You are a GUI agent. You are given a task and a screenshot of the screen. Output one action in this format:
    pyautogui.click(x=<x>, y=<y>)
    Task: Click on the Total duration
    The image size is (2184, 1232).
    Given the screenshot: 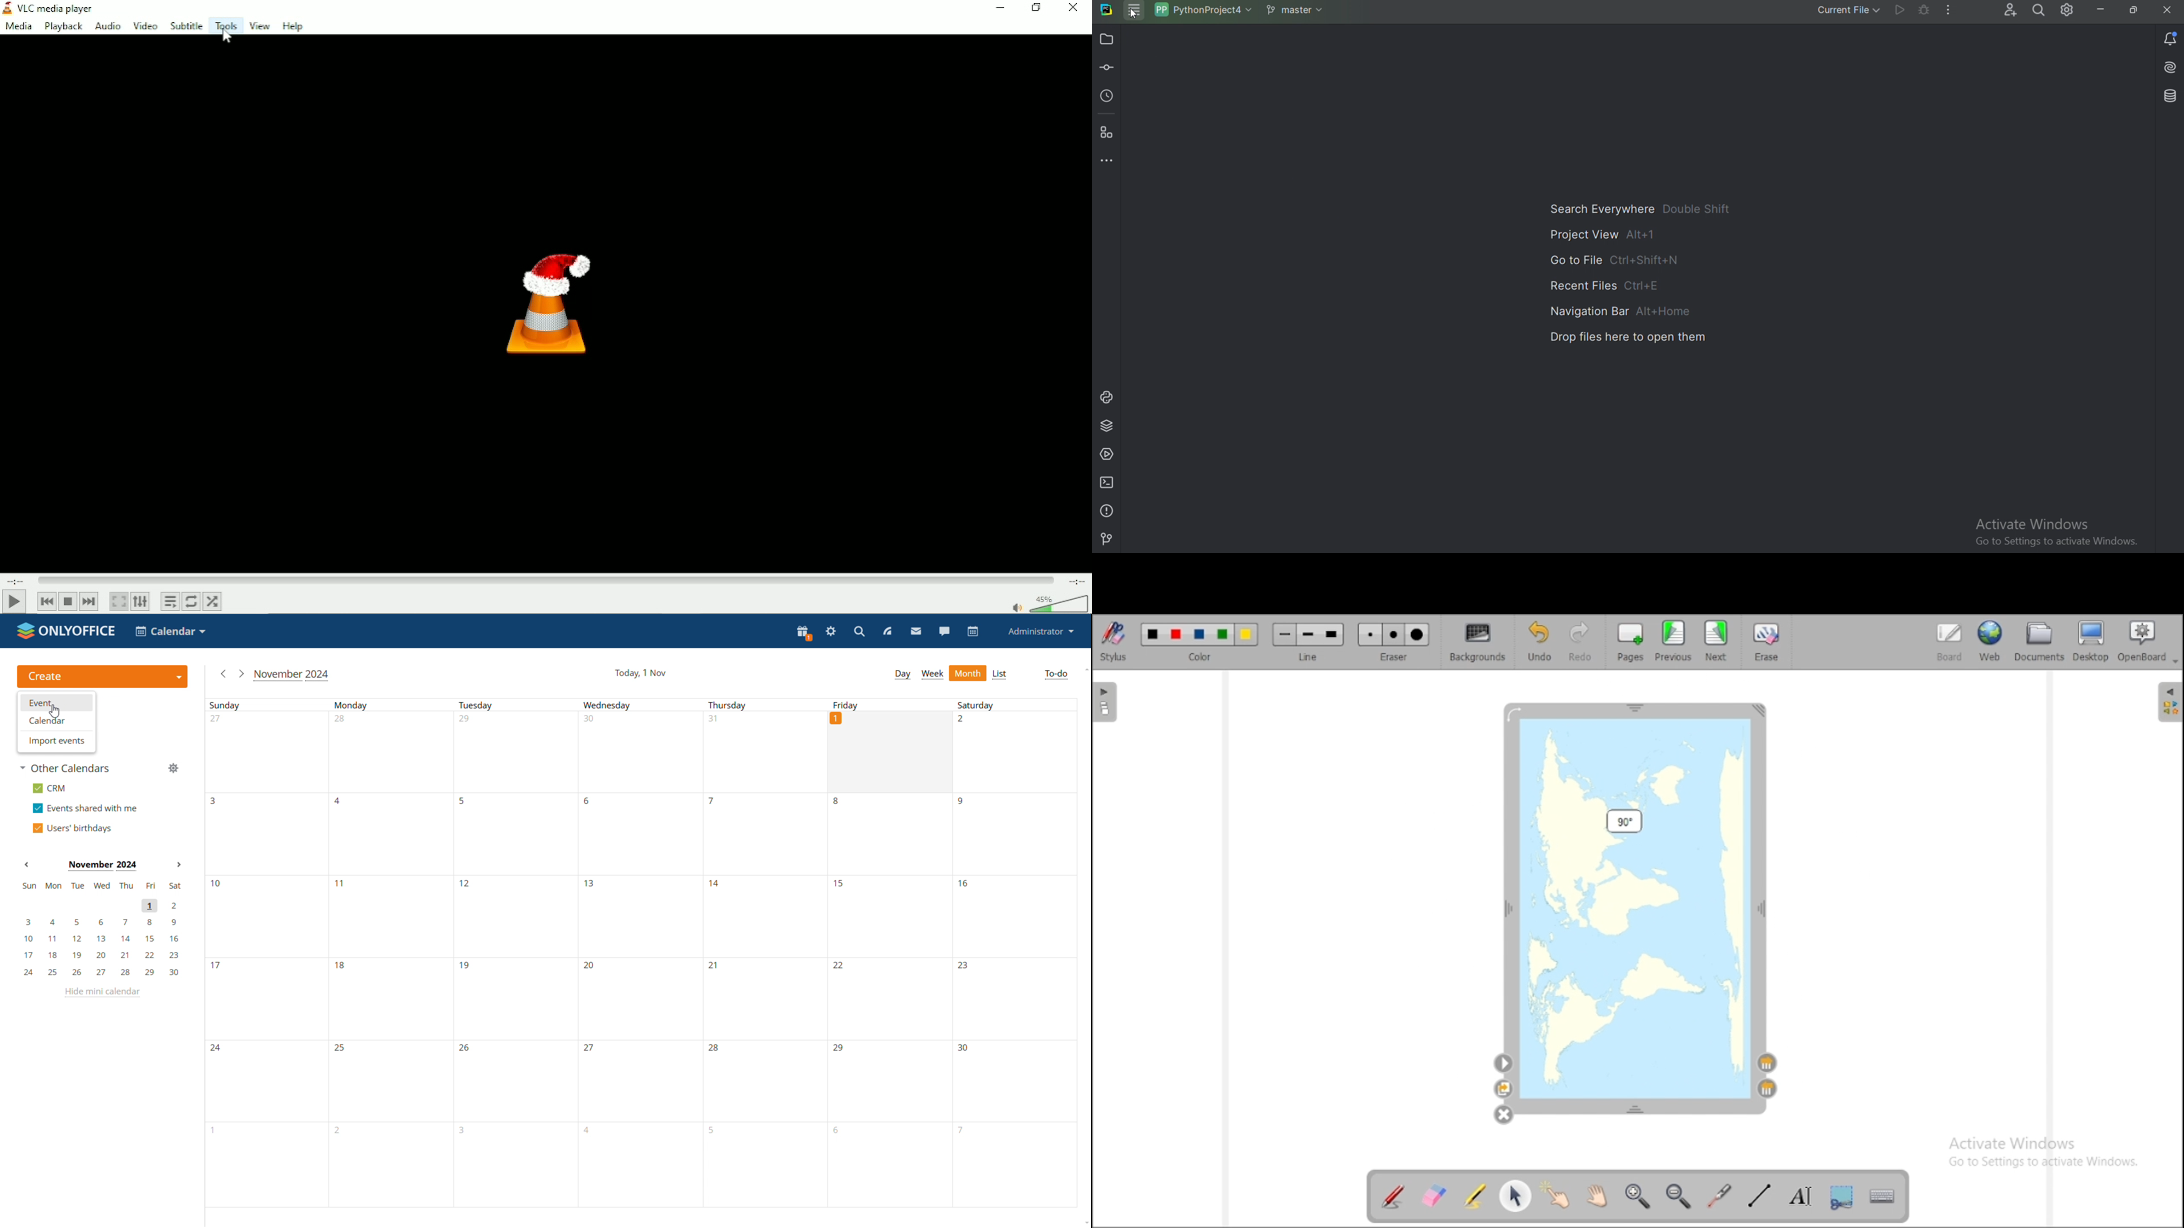 What is the action you would take?
    pyautogui.click(x=1076, y=581)
    